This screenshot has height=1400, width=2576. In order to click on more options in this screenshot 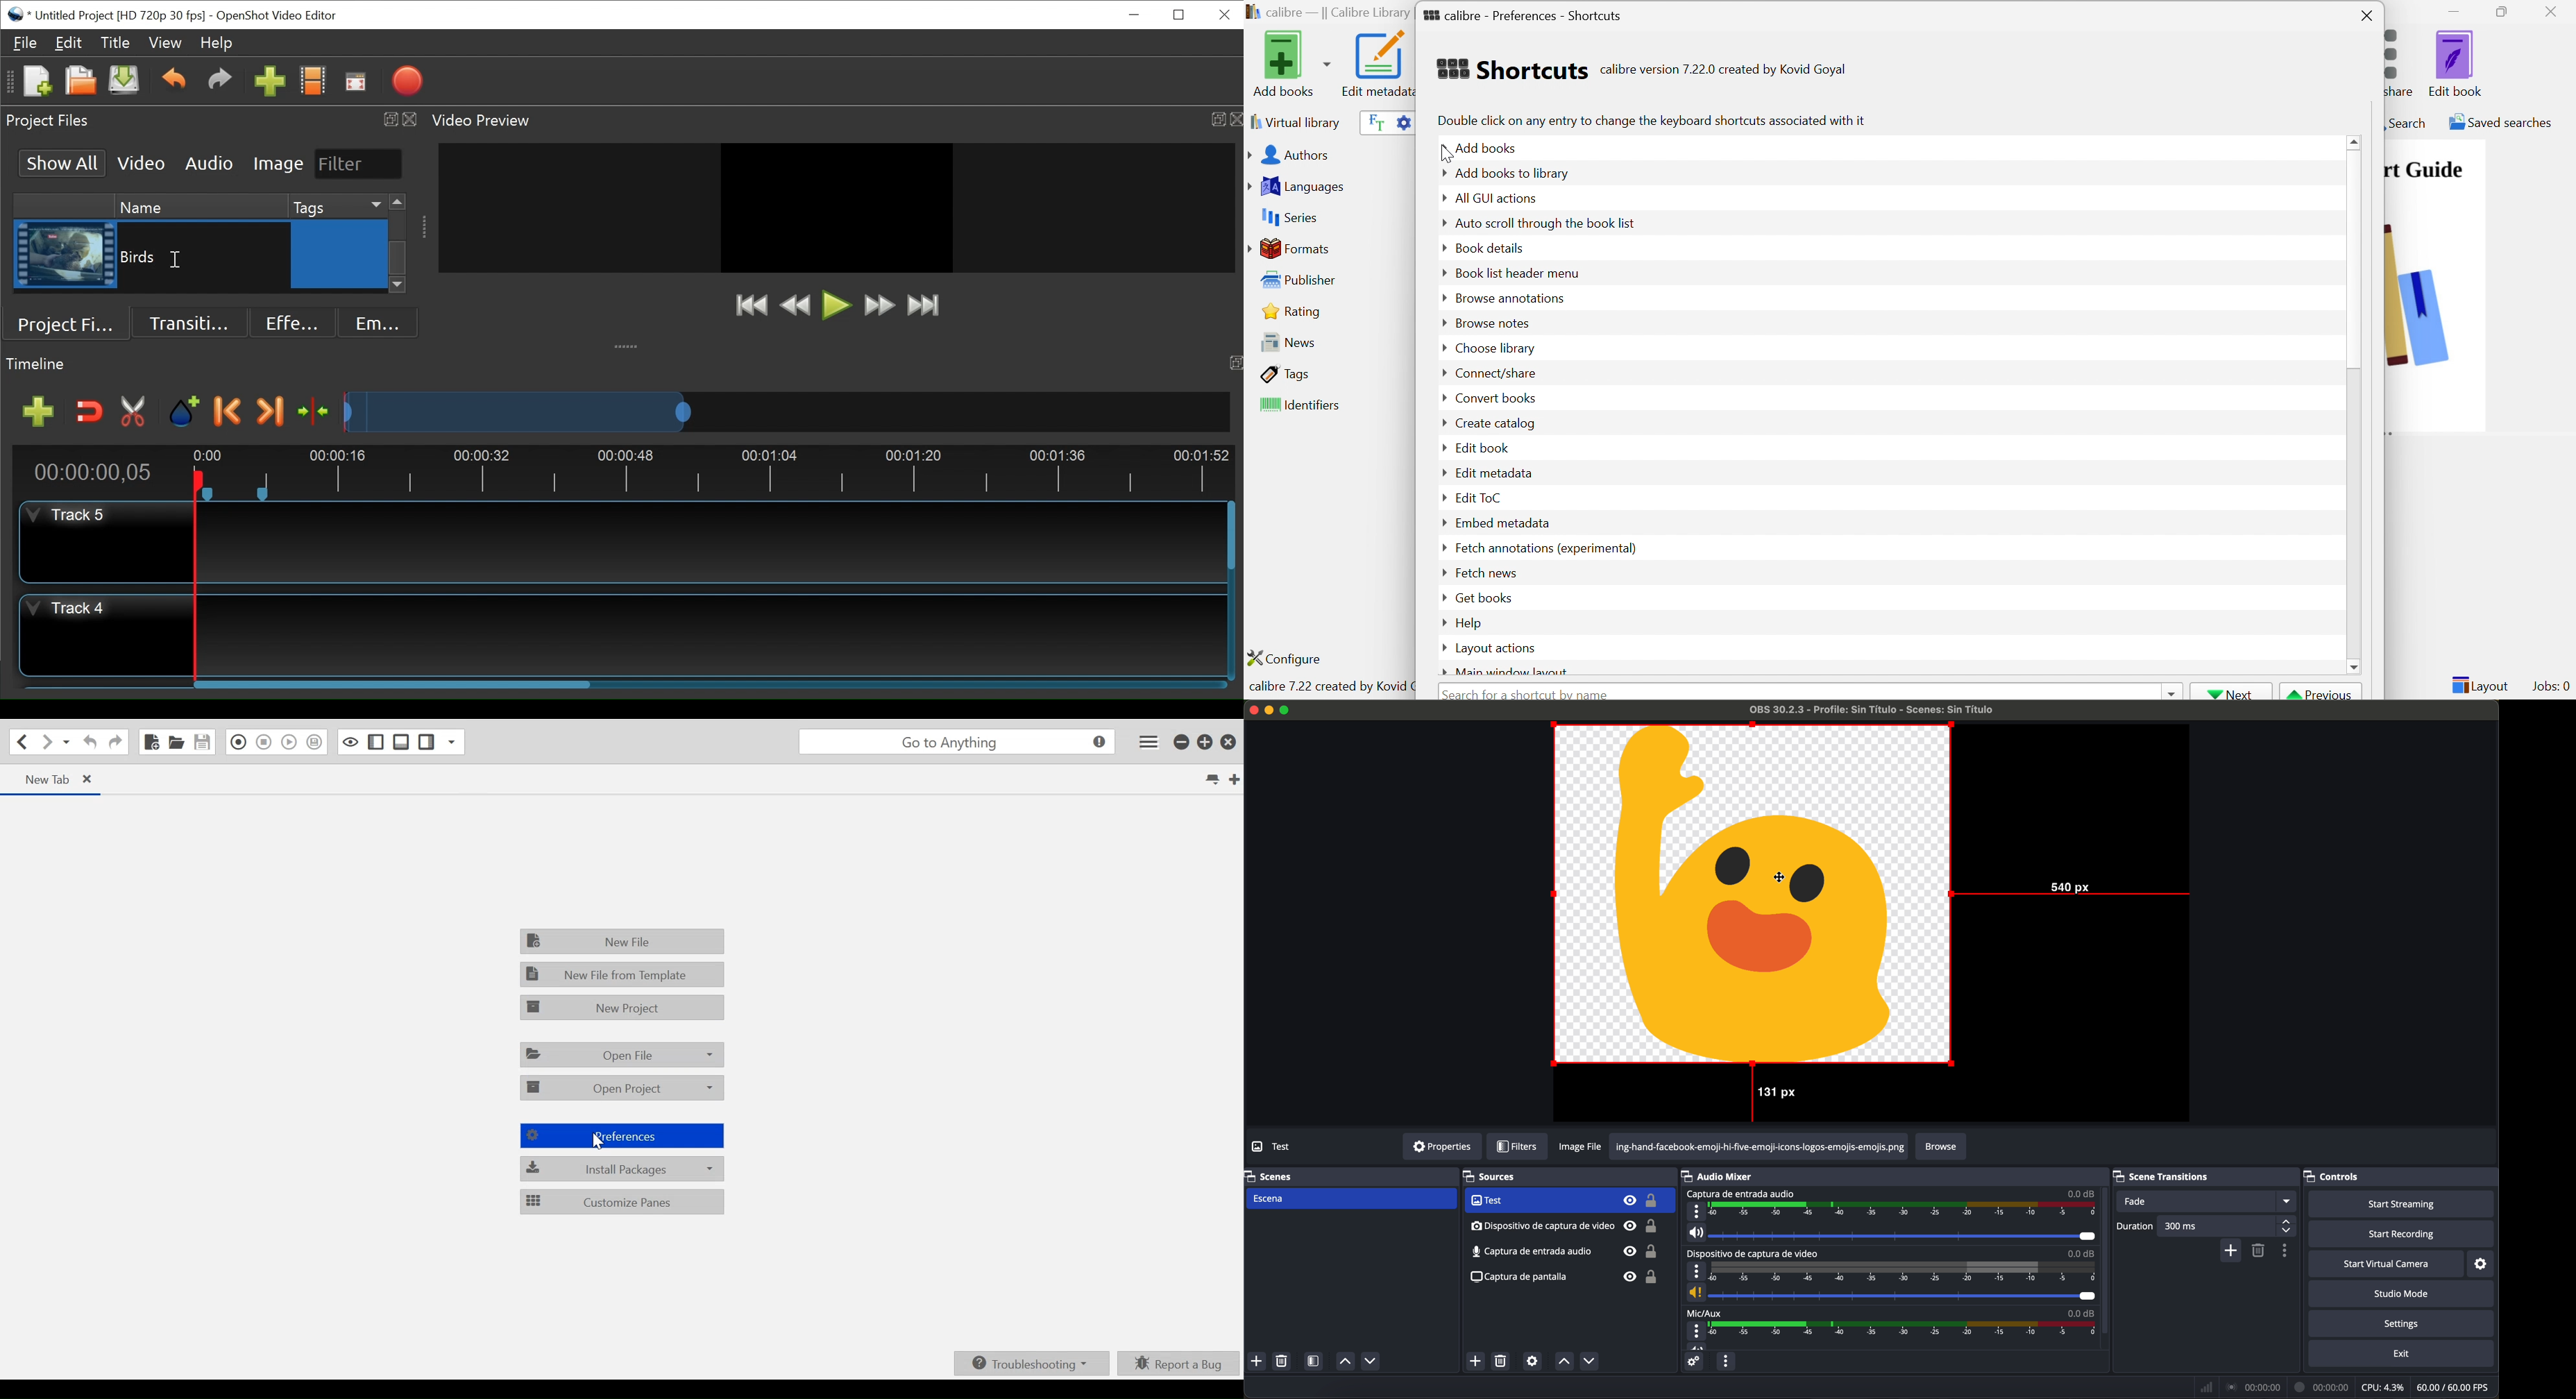, I will do `click(1696, 1211)`.